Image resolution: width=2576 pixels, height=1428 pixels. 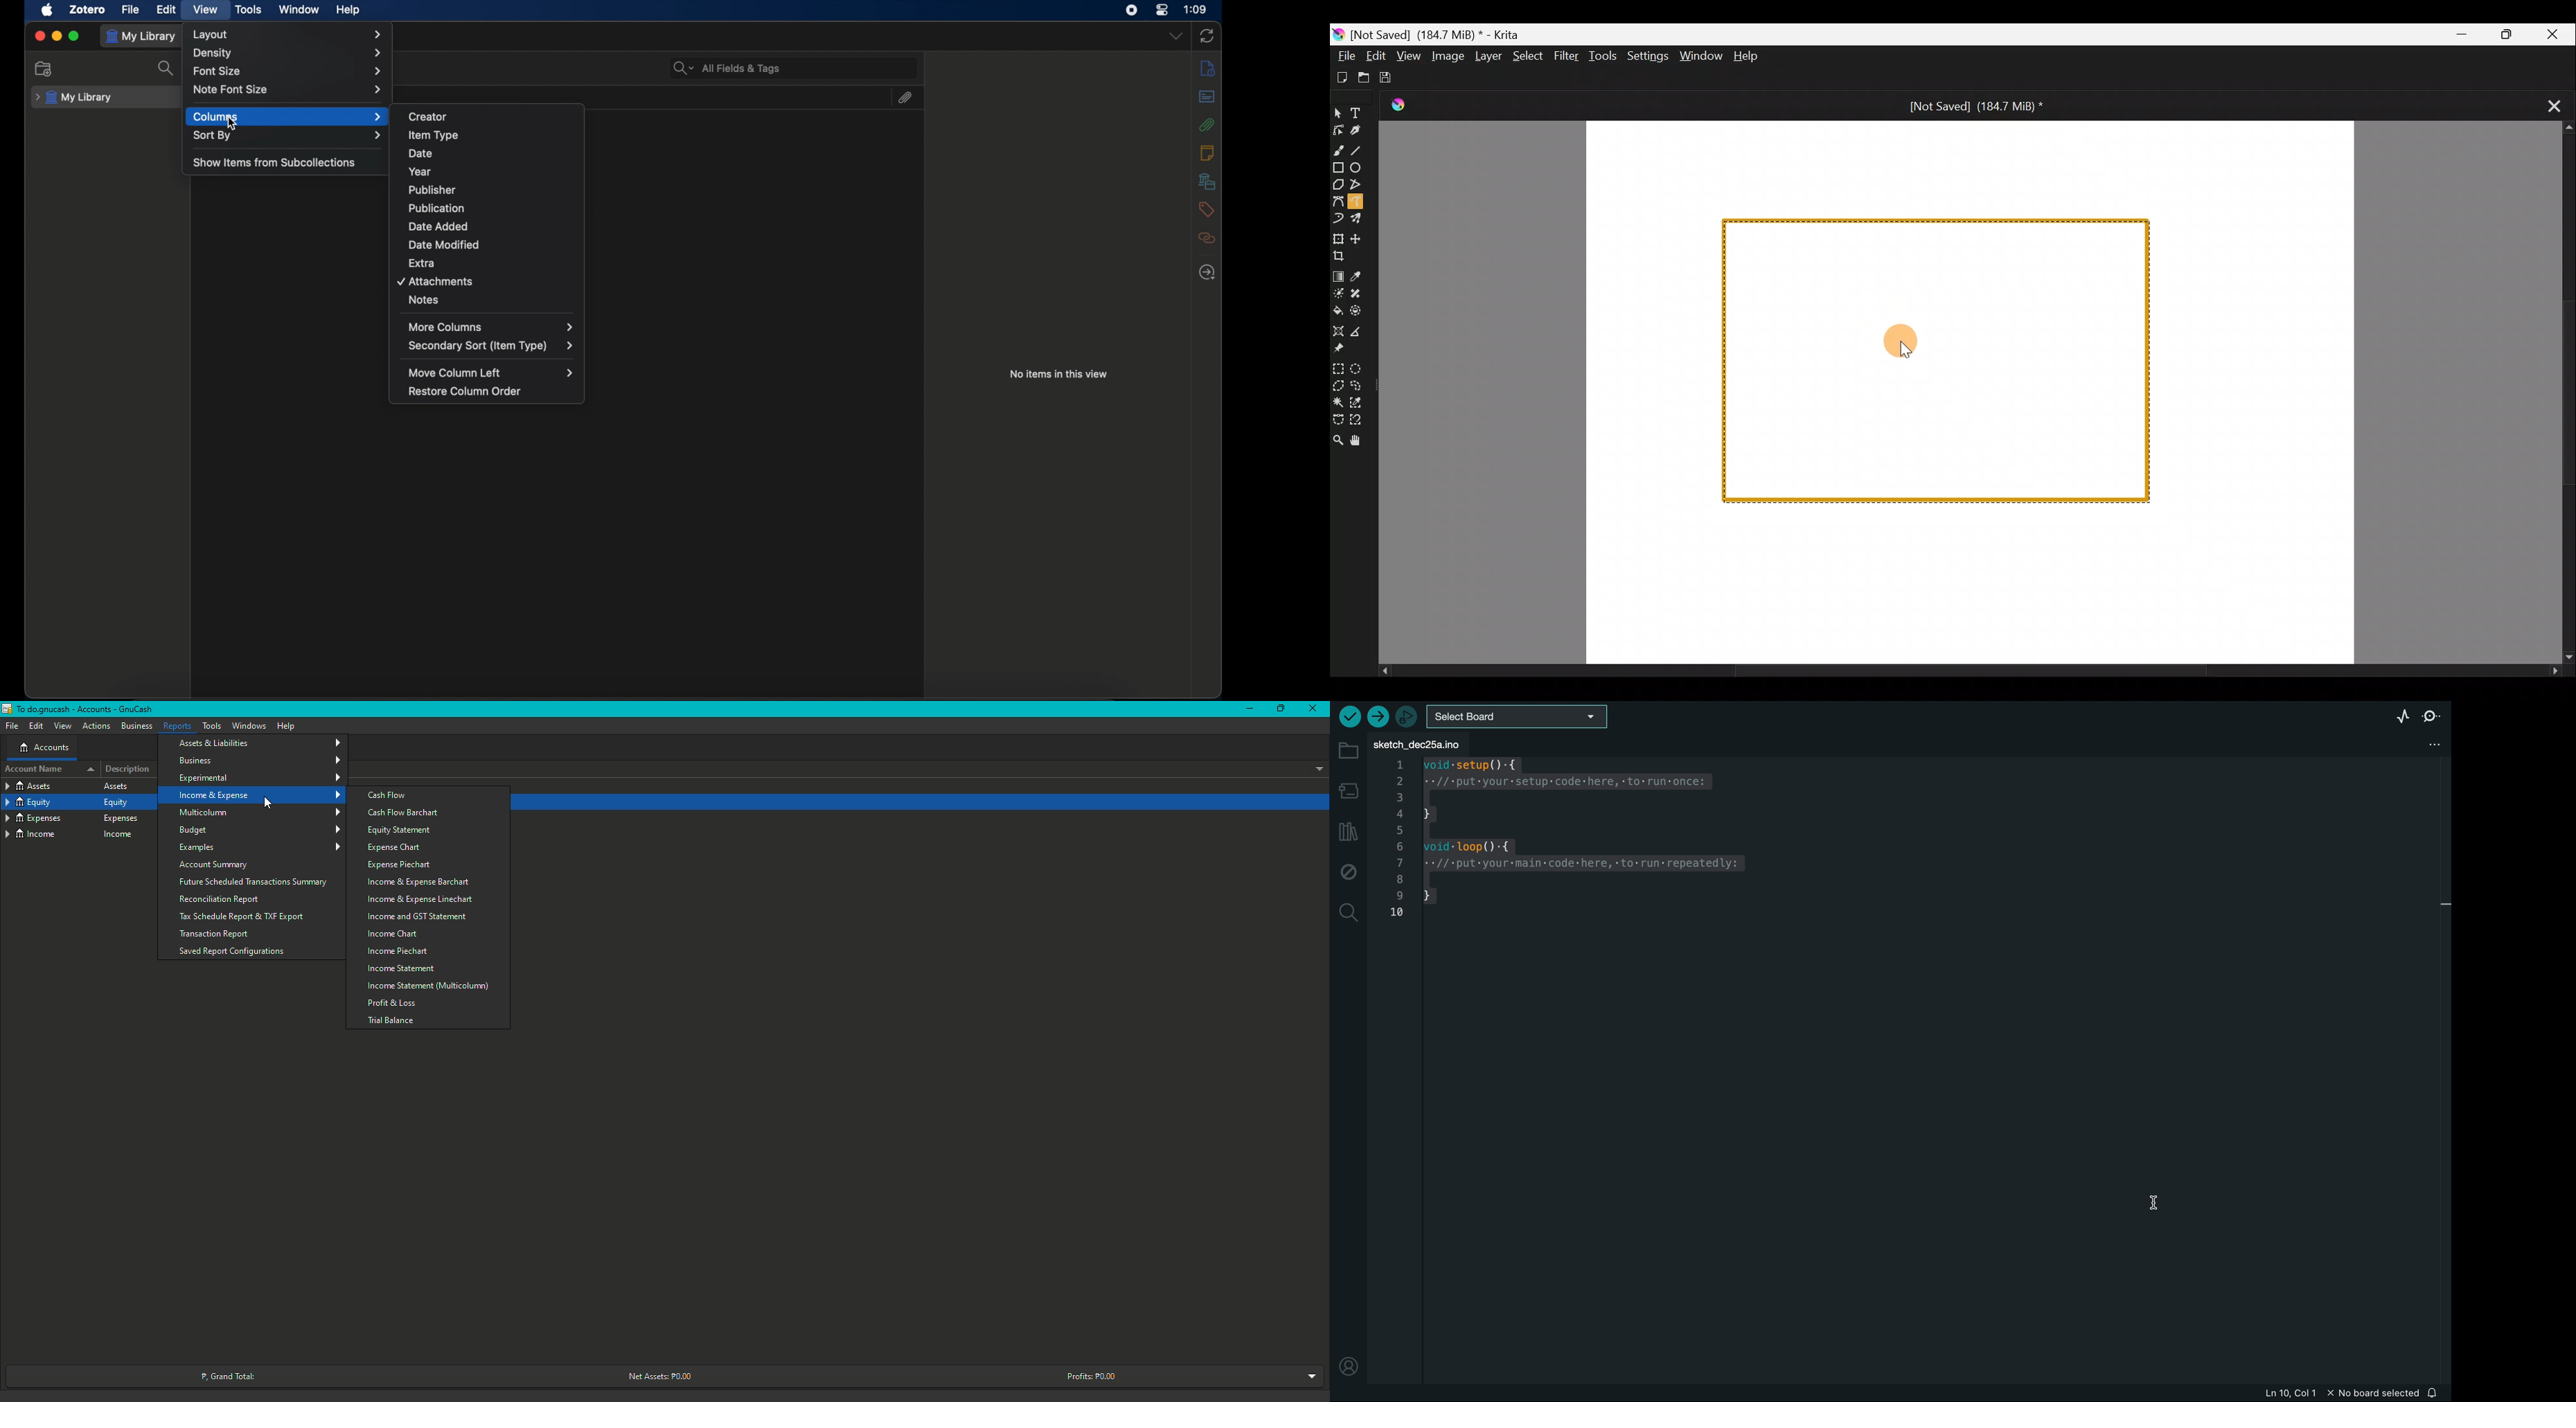 I want to click on Scroll bar, so click(x=2557, y=393).